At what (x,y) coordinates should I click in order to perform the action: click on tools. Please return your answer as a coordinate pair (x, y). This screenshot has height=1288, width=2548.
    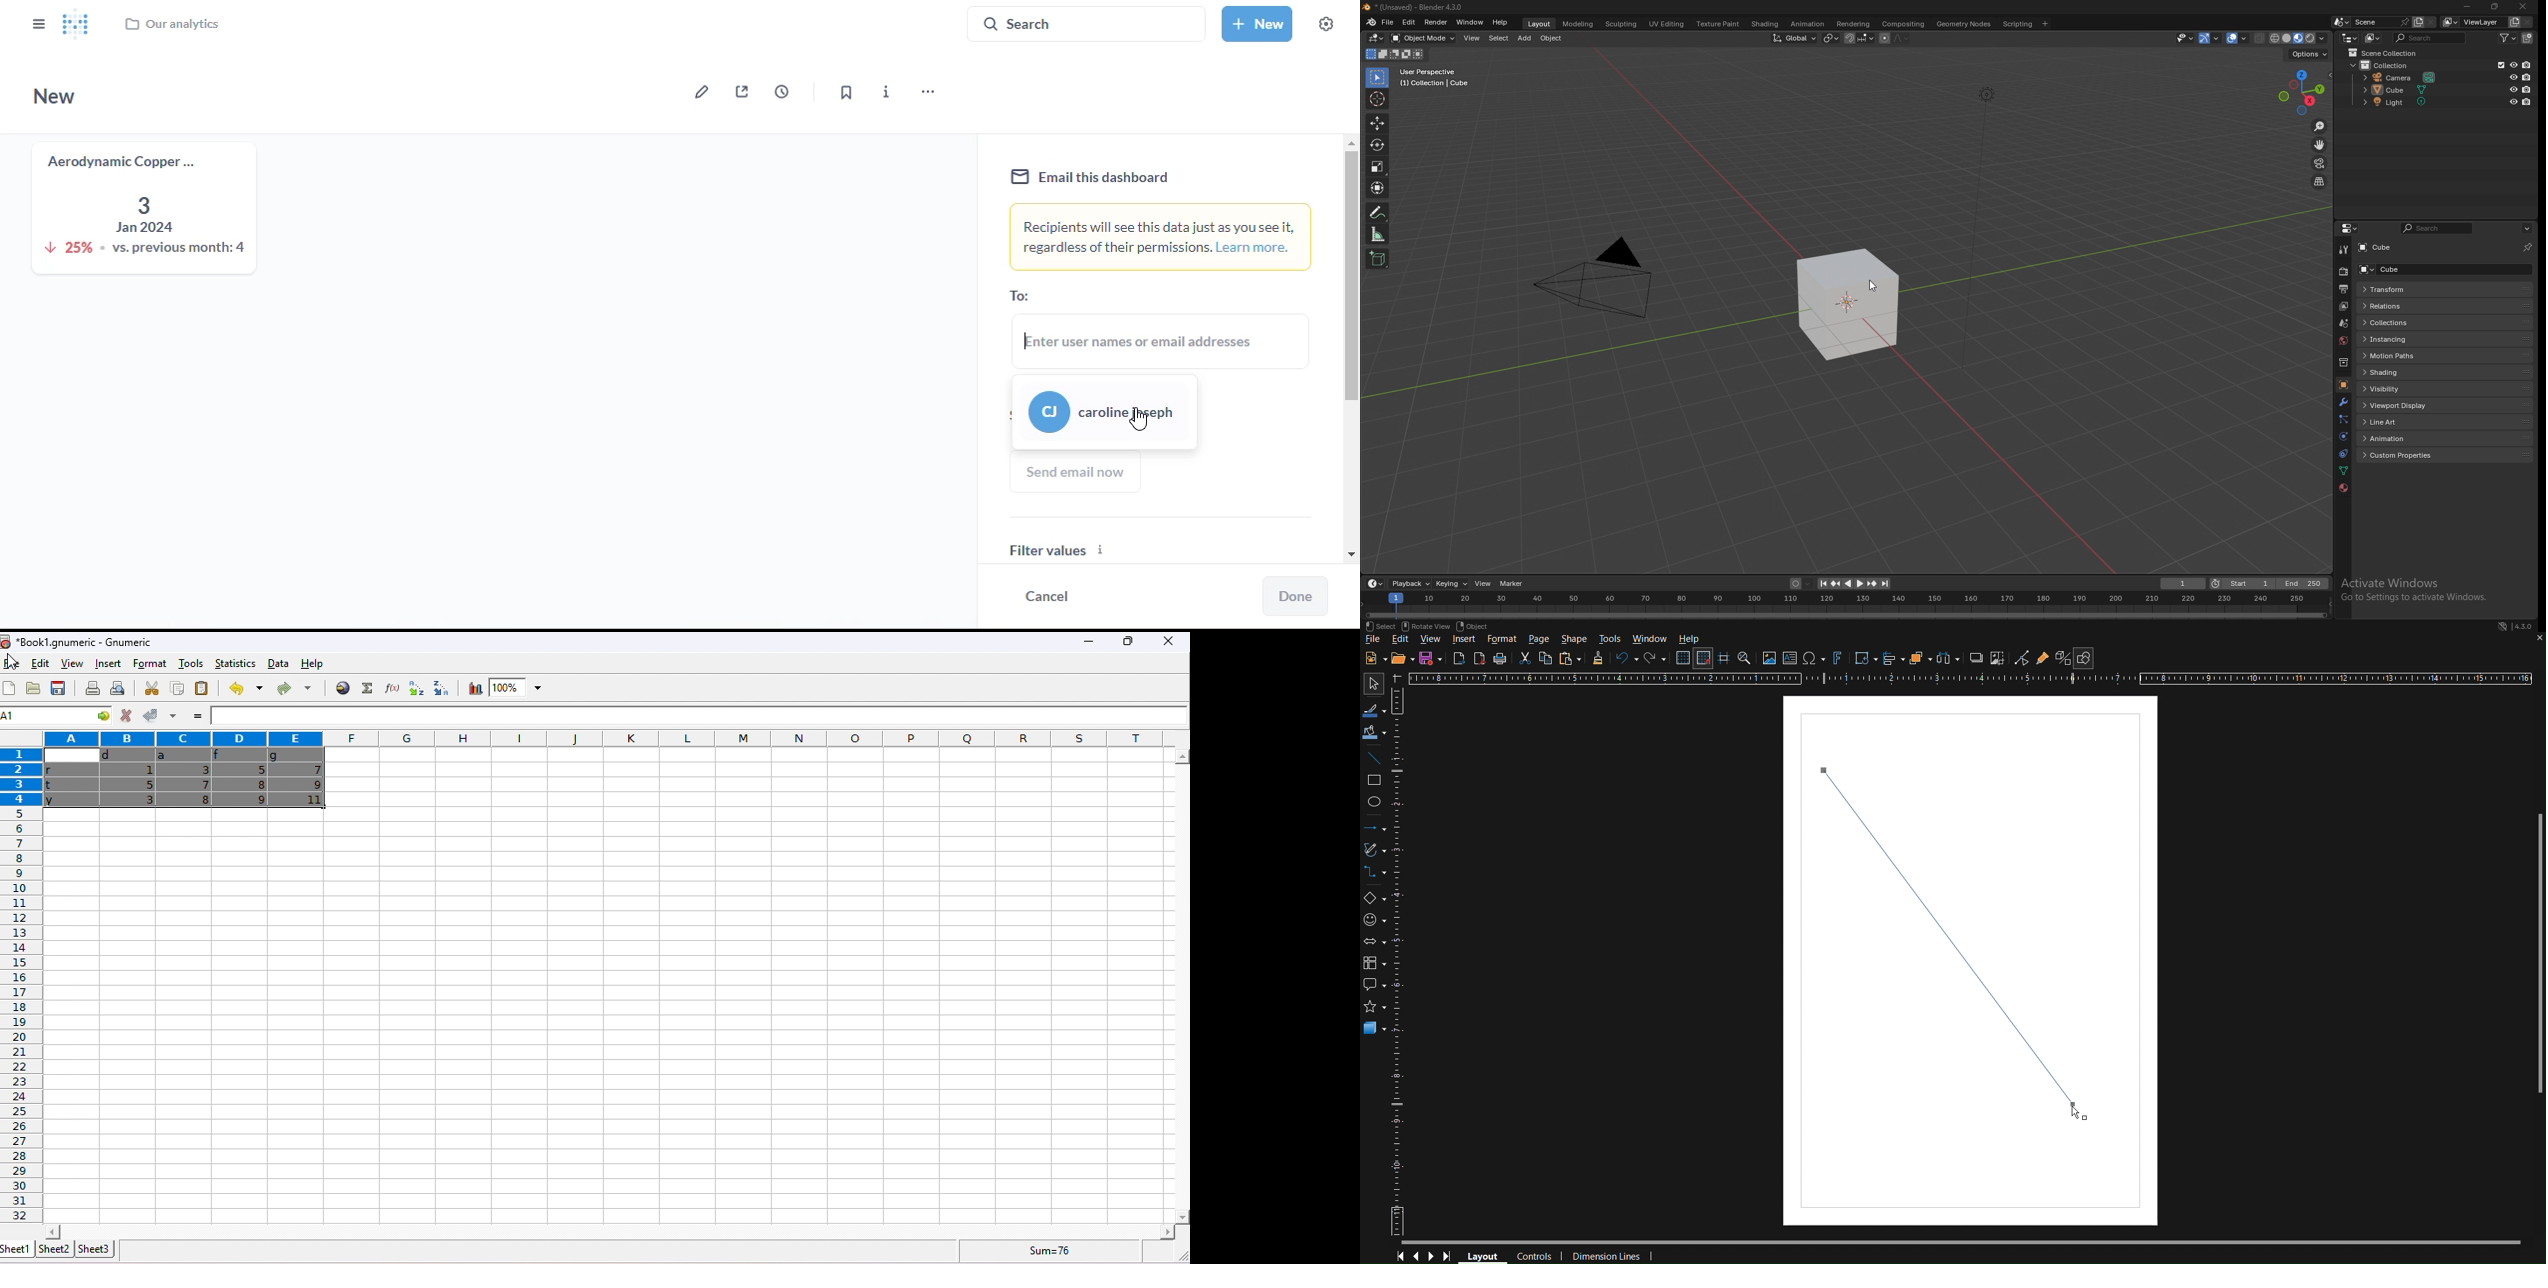
    Looking at the image, I should click on (190, 664).